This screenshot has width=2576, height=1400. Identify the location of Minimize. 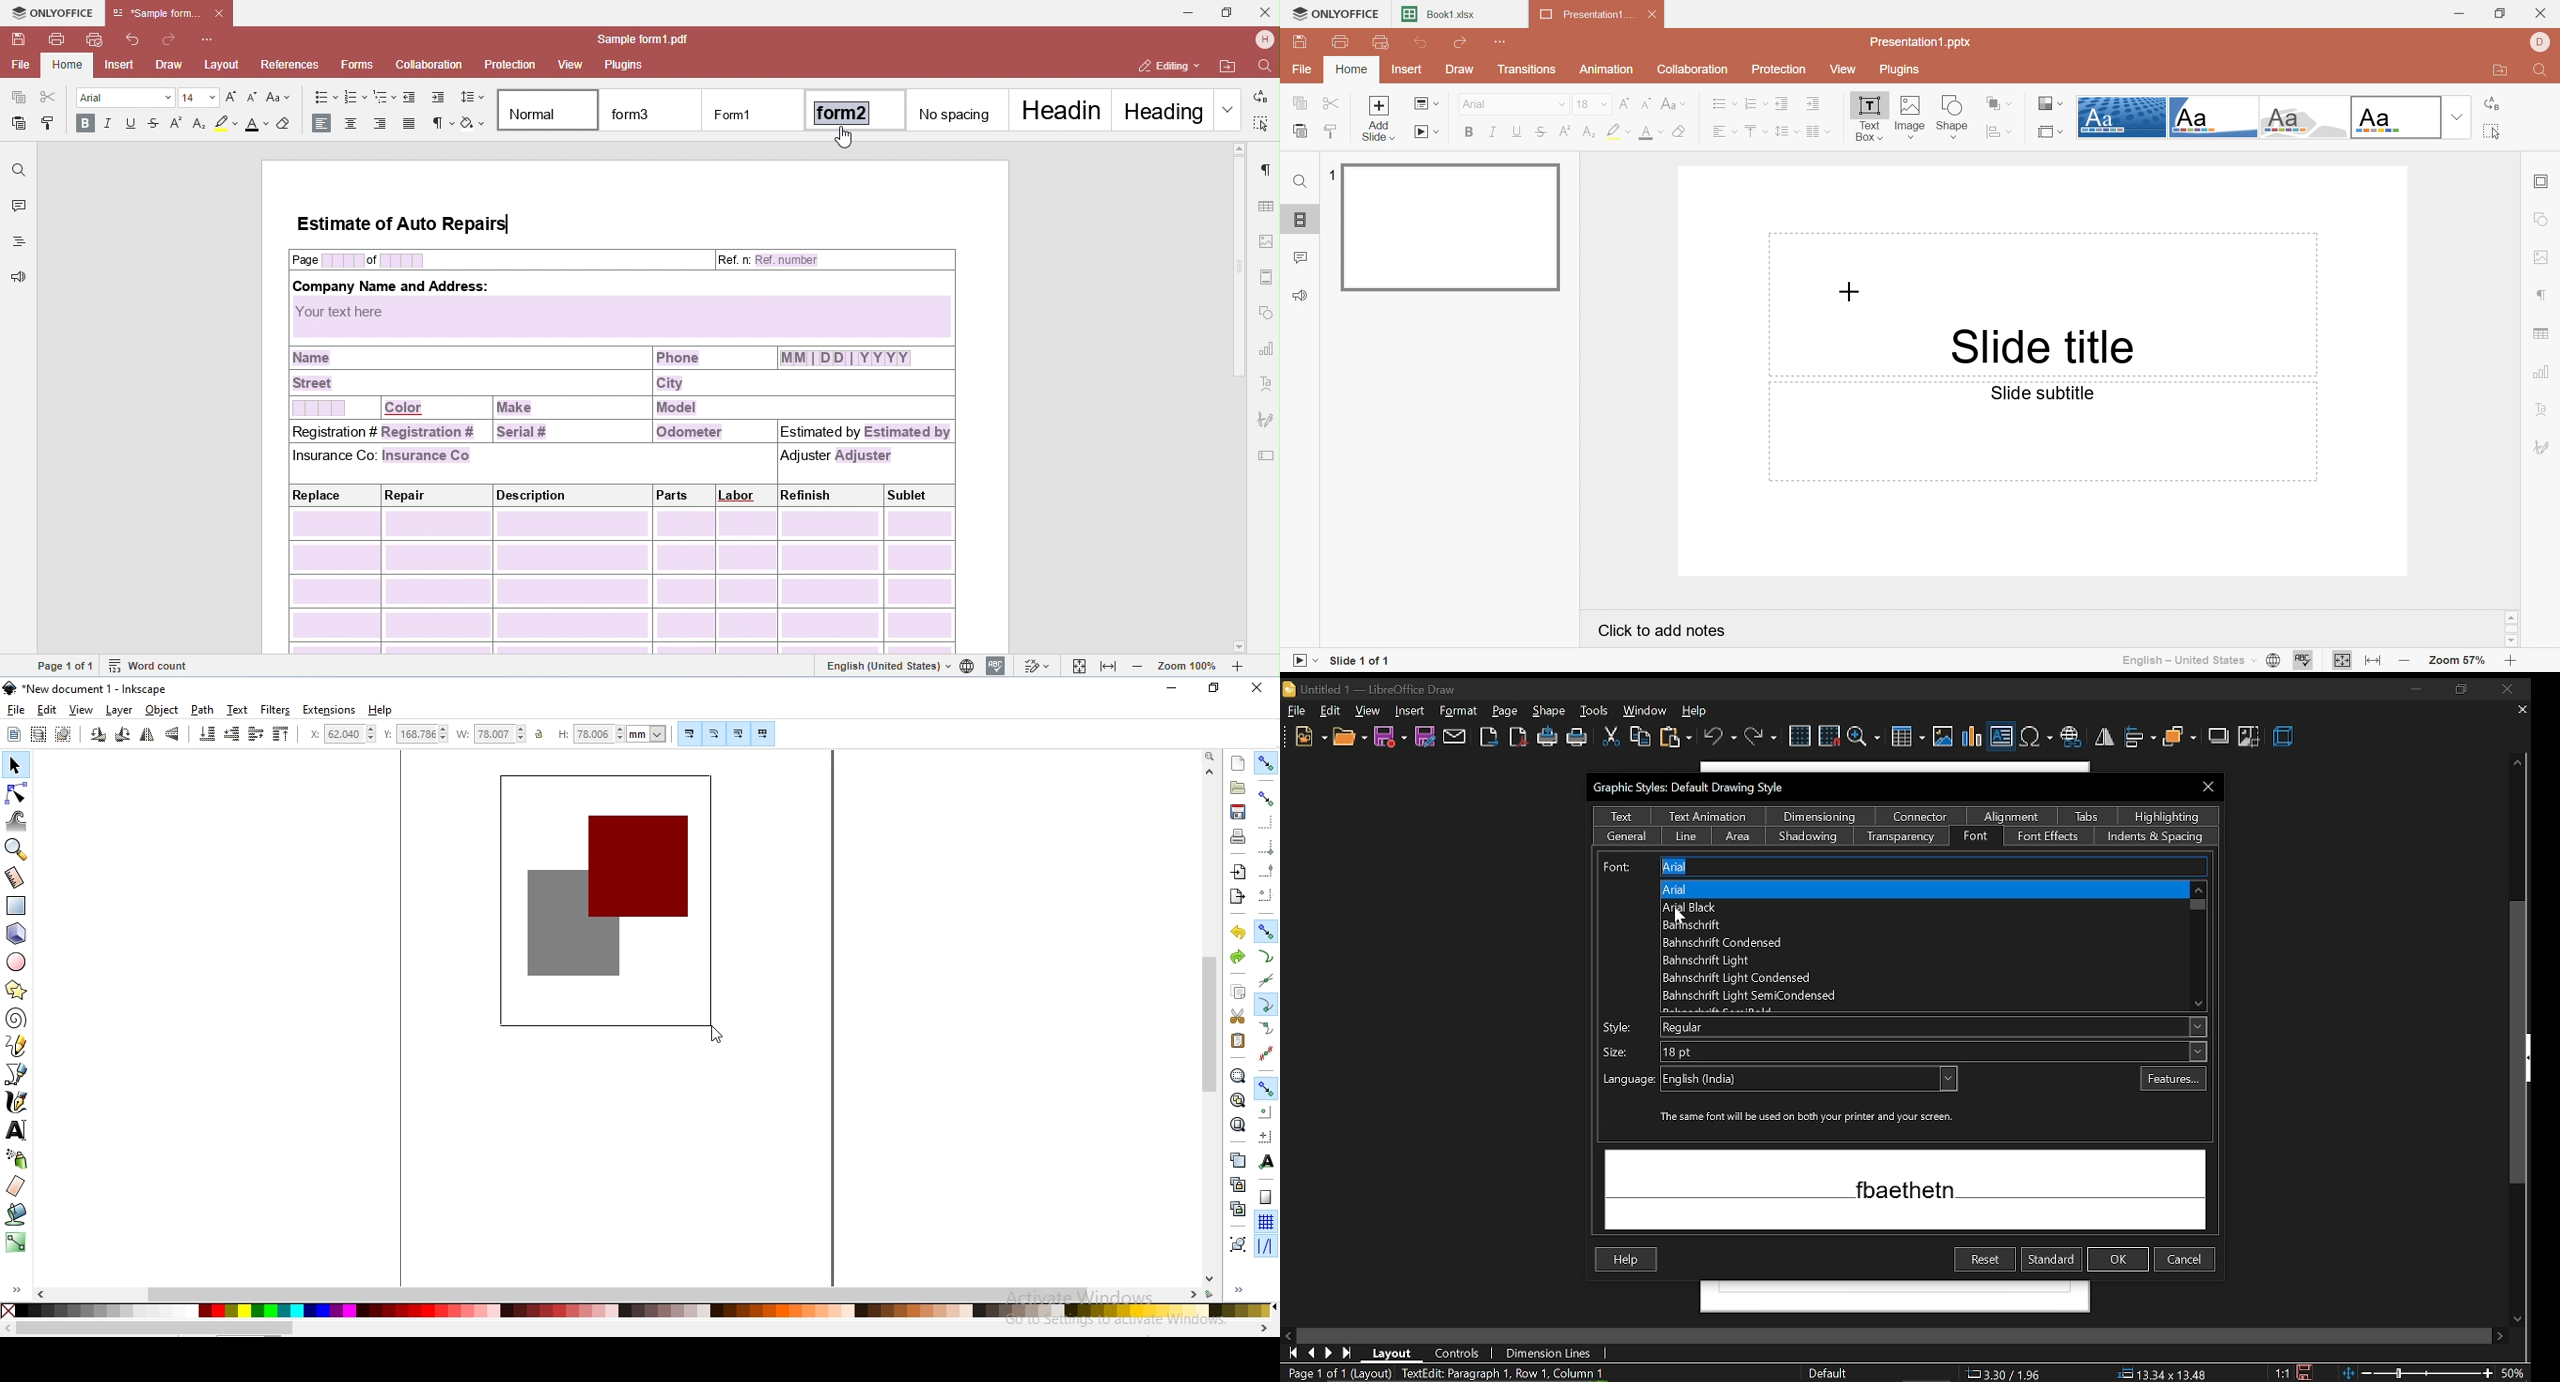
(2415, 690).